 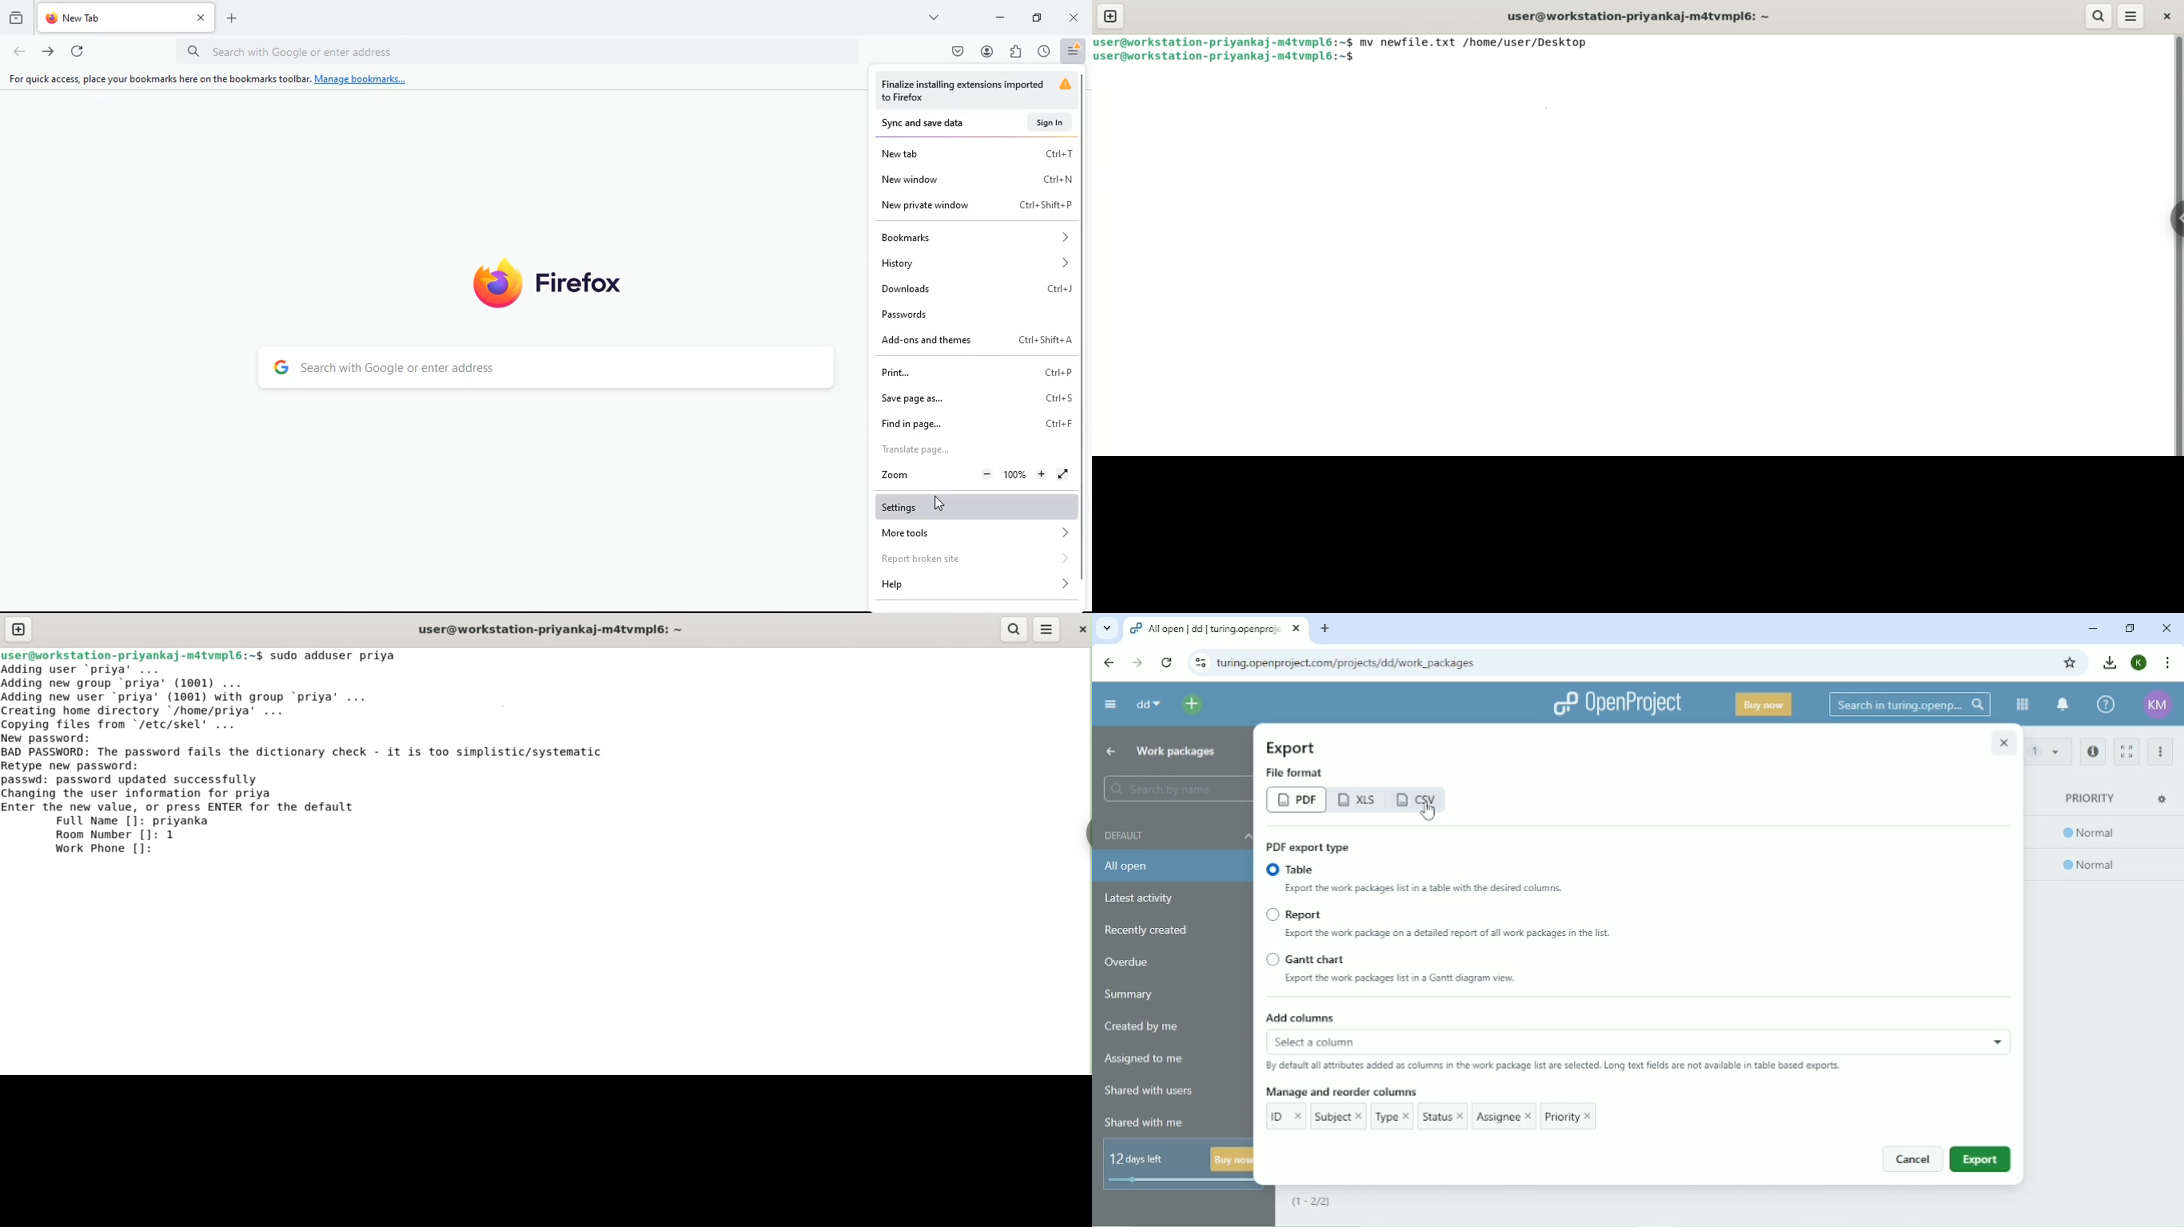 I want to click on downloads, so click(x=978, y=287).